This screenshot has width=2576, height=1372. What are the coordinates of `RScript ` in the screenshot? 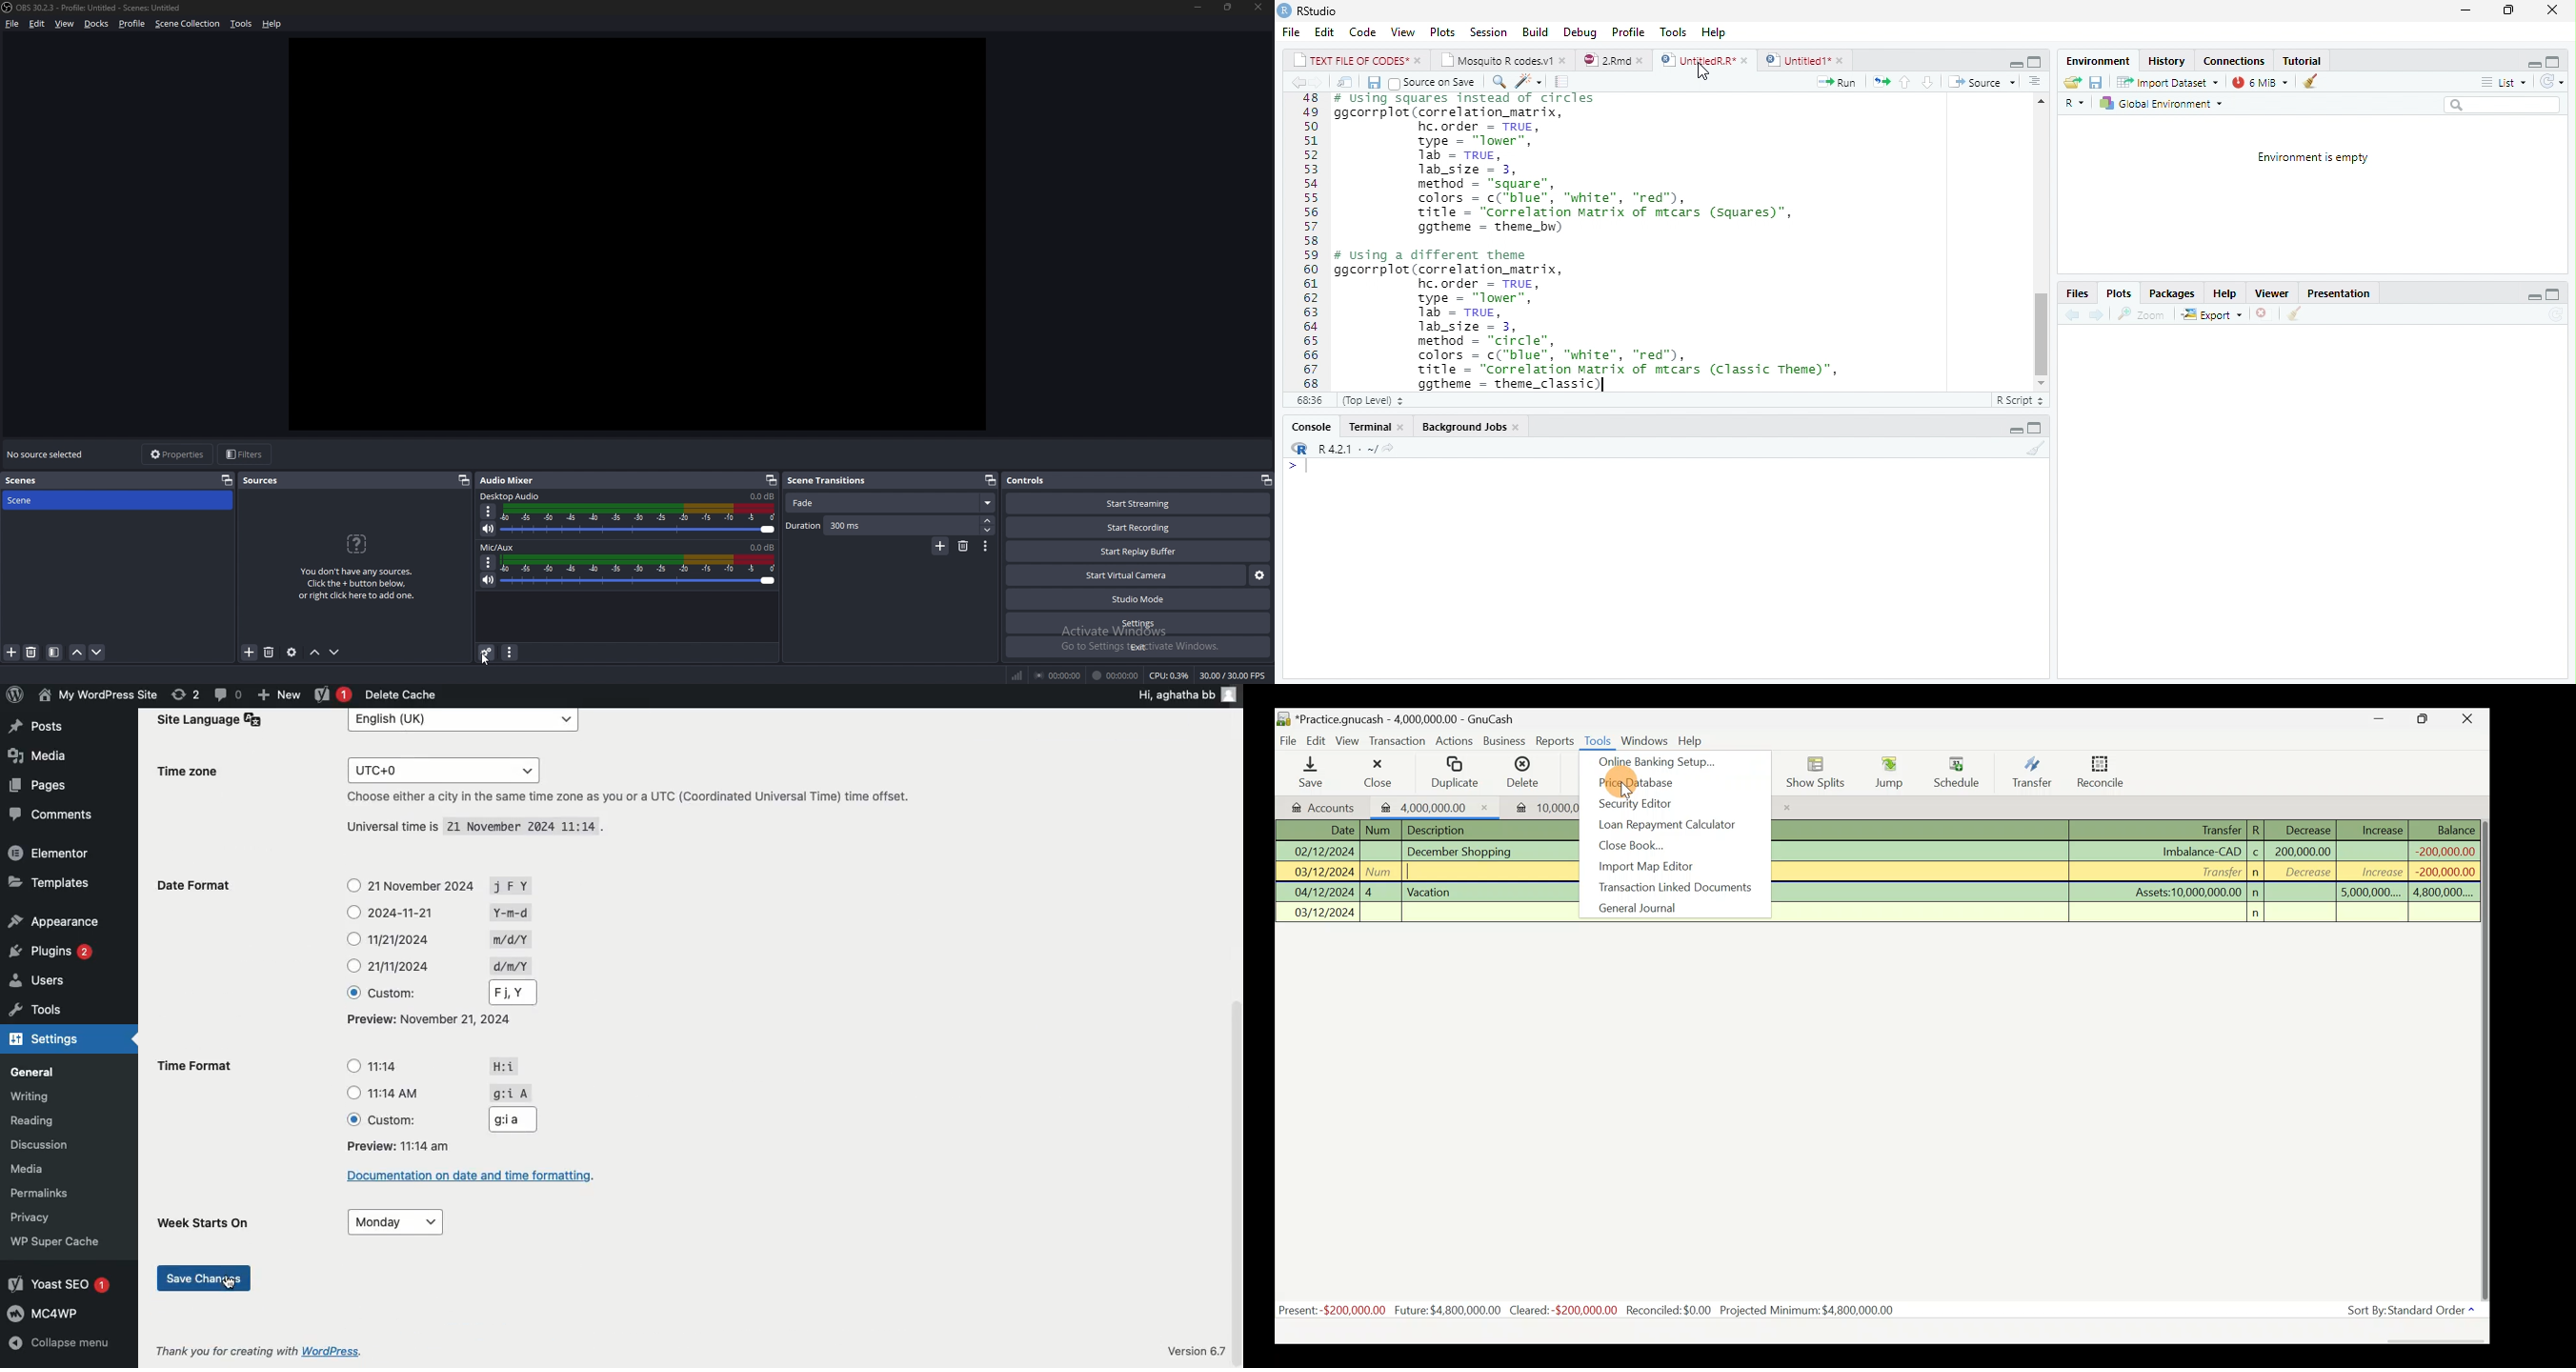 It's located at (2019, 401).